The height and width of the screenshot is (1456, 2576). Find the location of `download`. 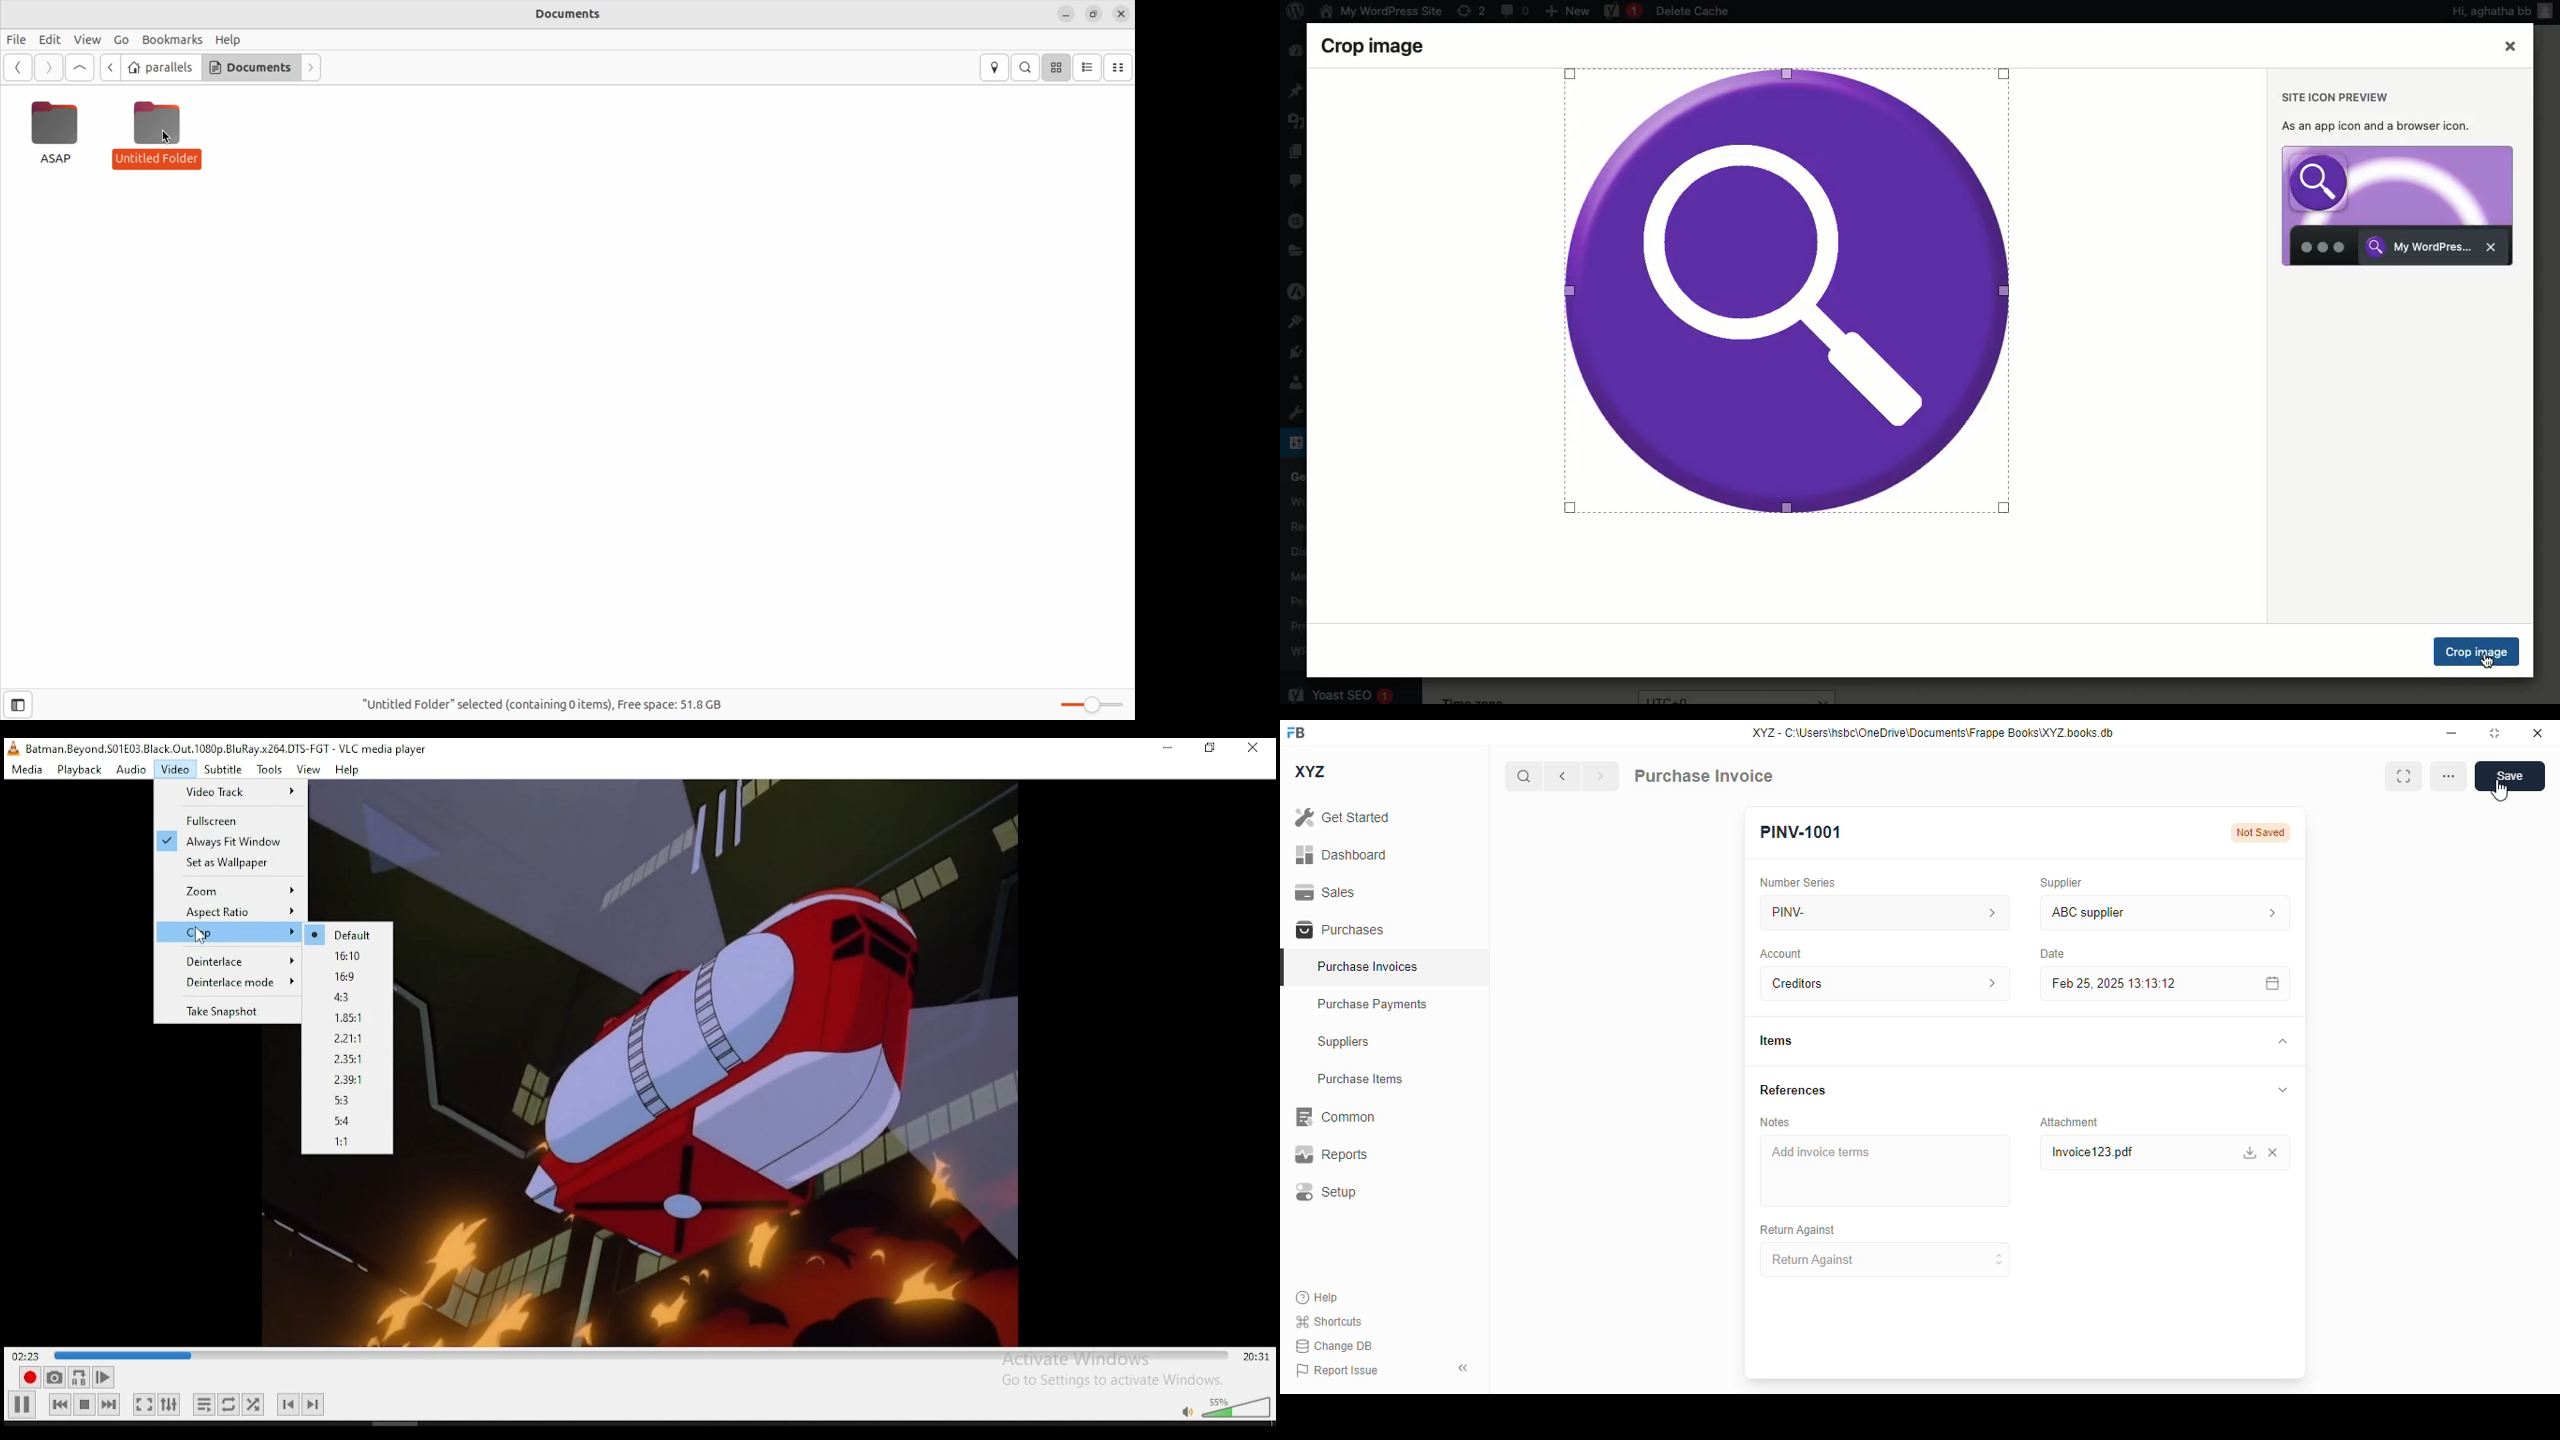

download is located at coordinates (2250, 1153).